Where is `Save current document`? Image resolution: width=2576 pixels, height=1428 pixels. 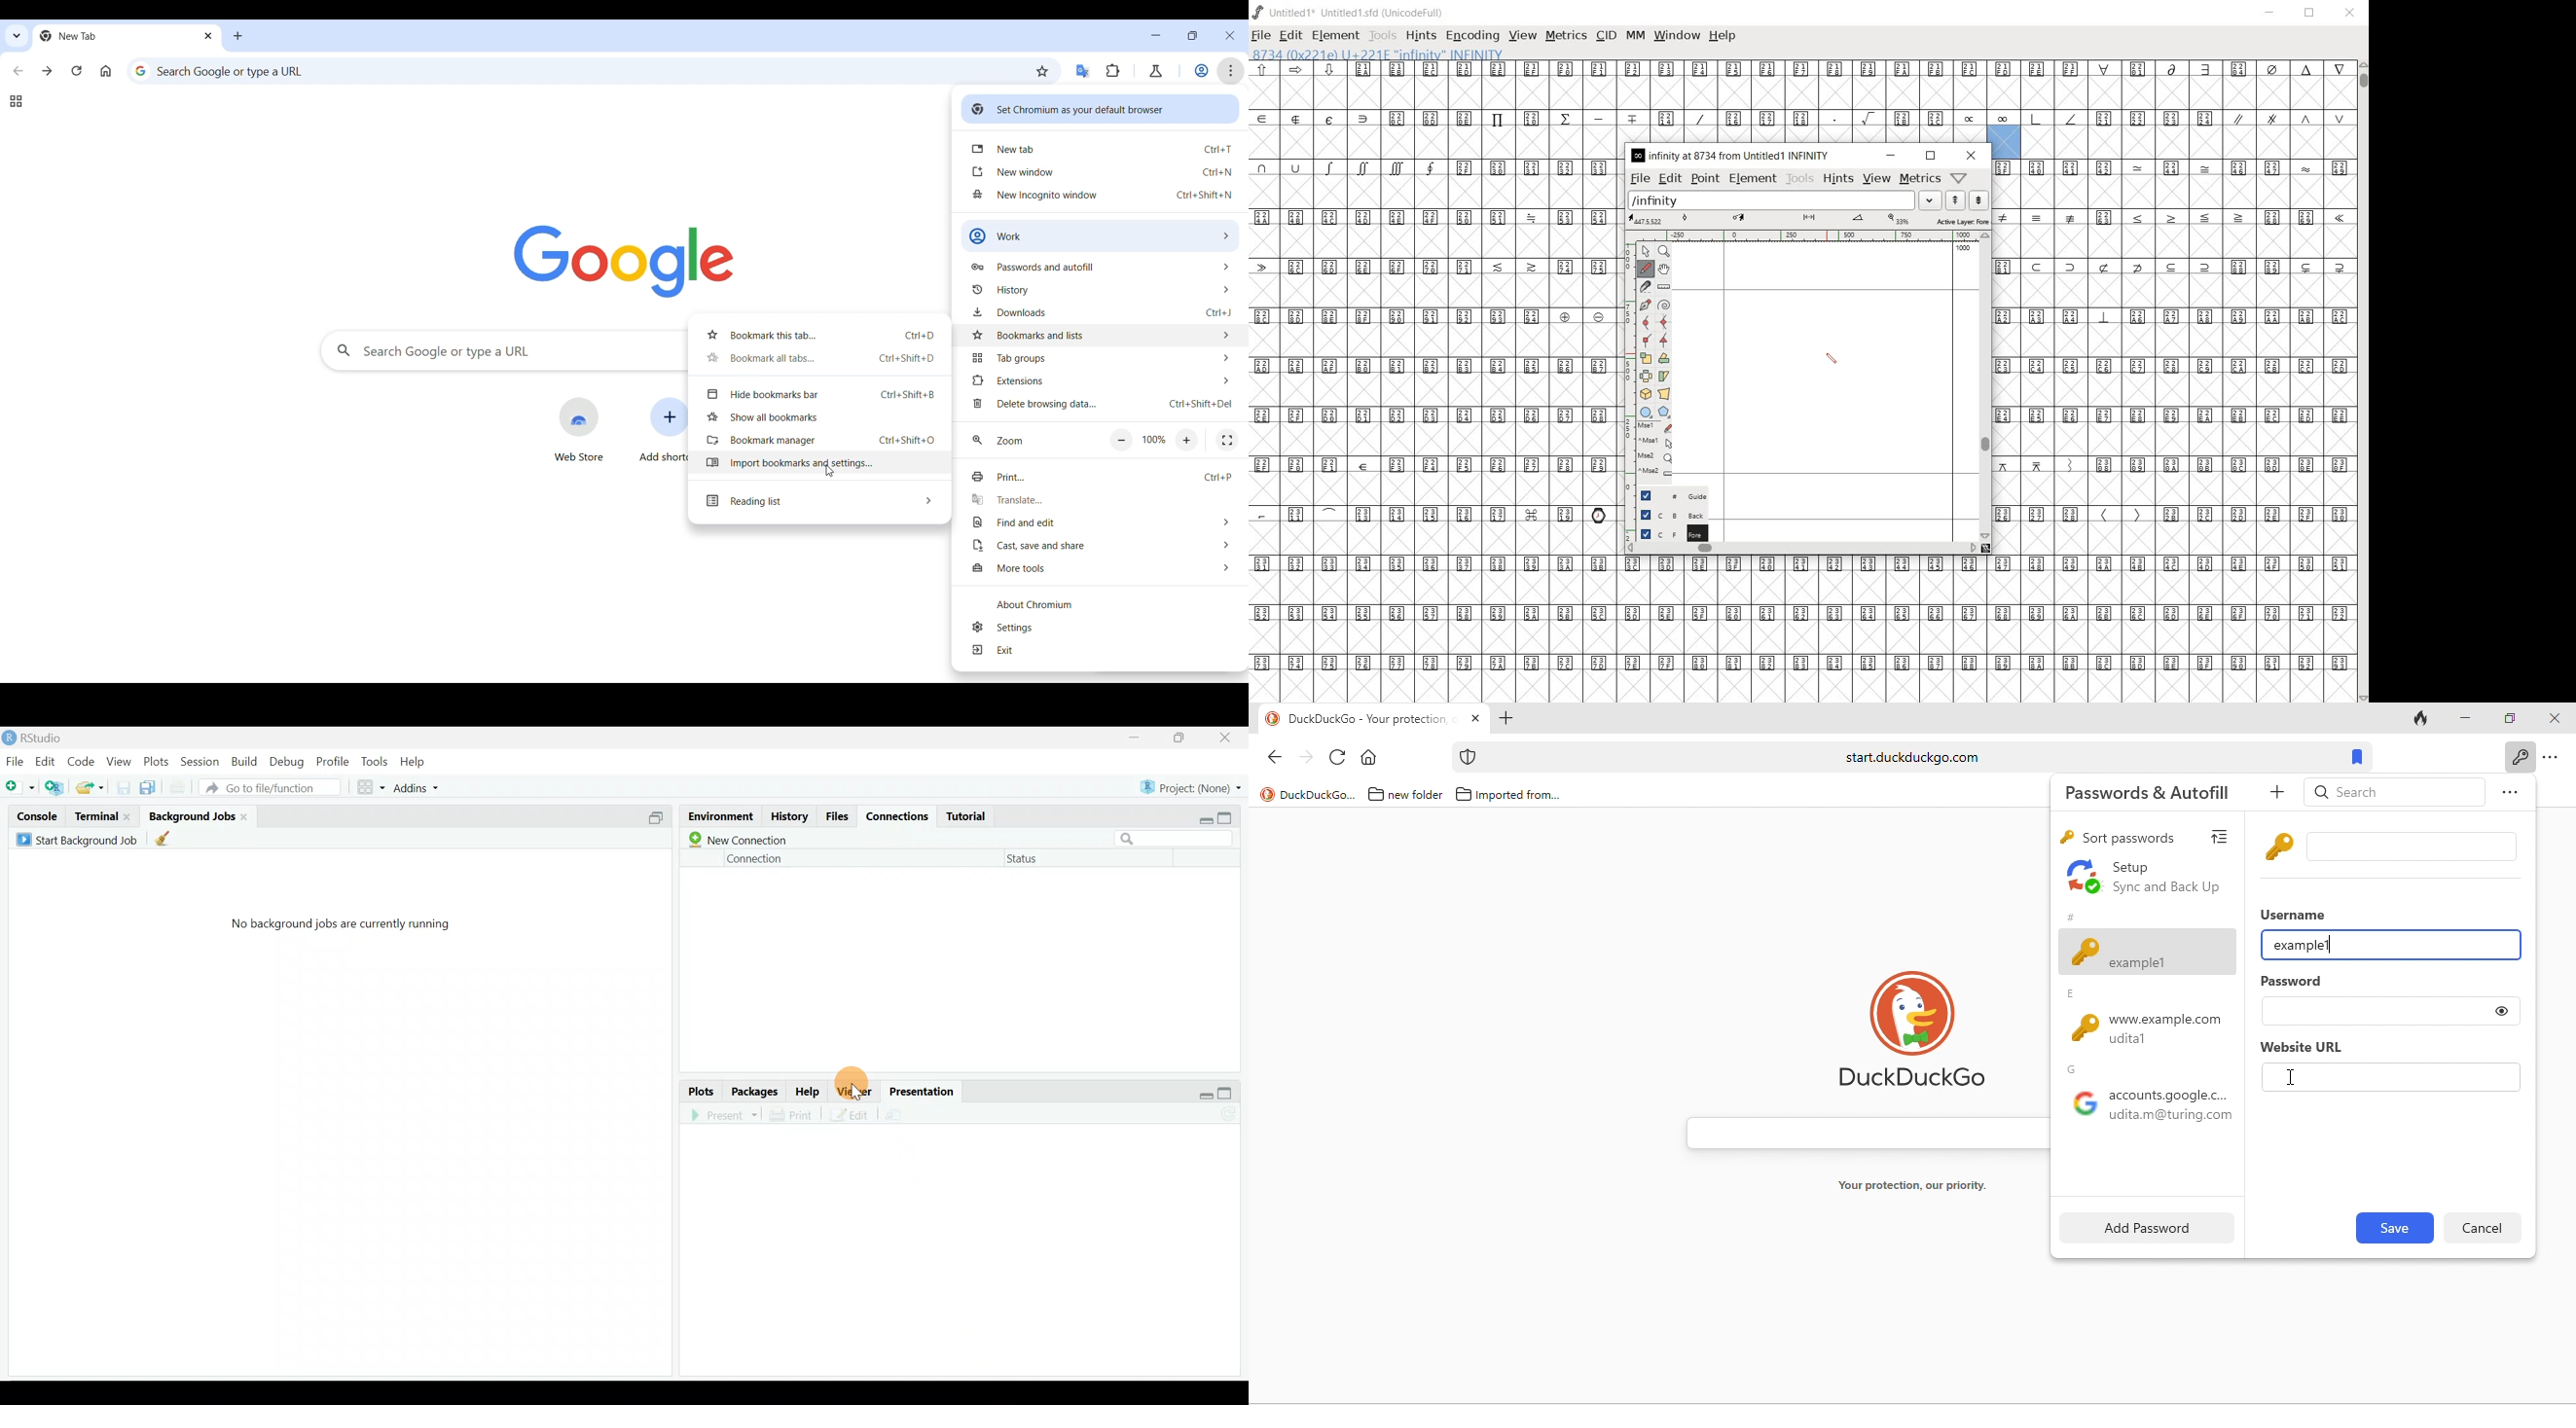 Save current document is located at coordinates (122, 786).